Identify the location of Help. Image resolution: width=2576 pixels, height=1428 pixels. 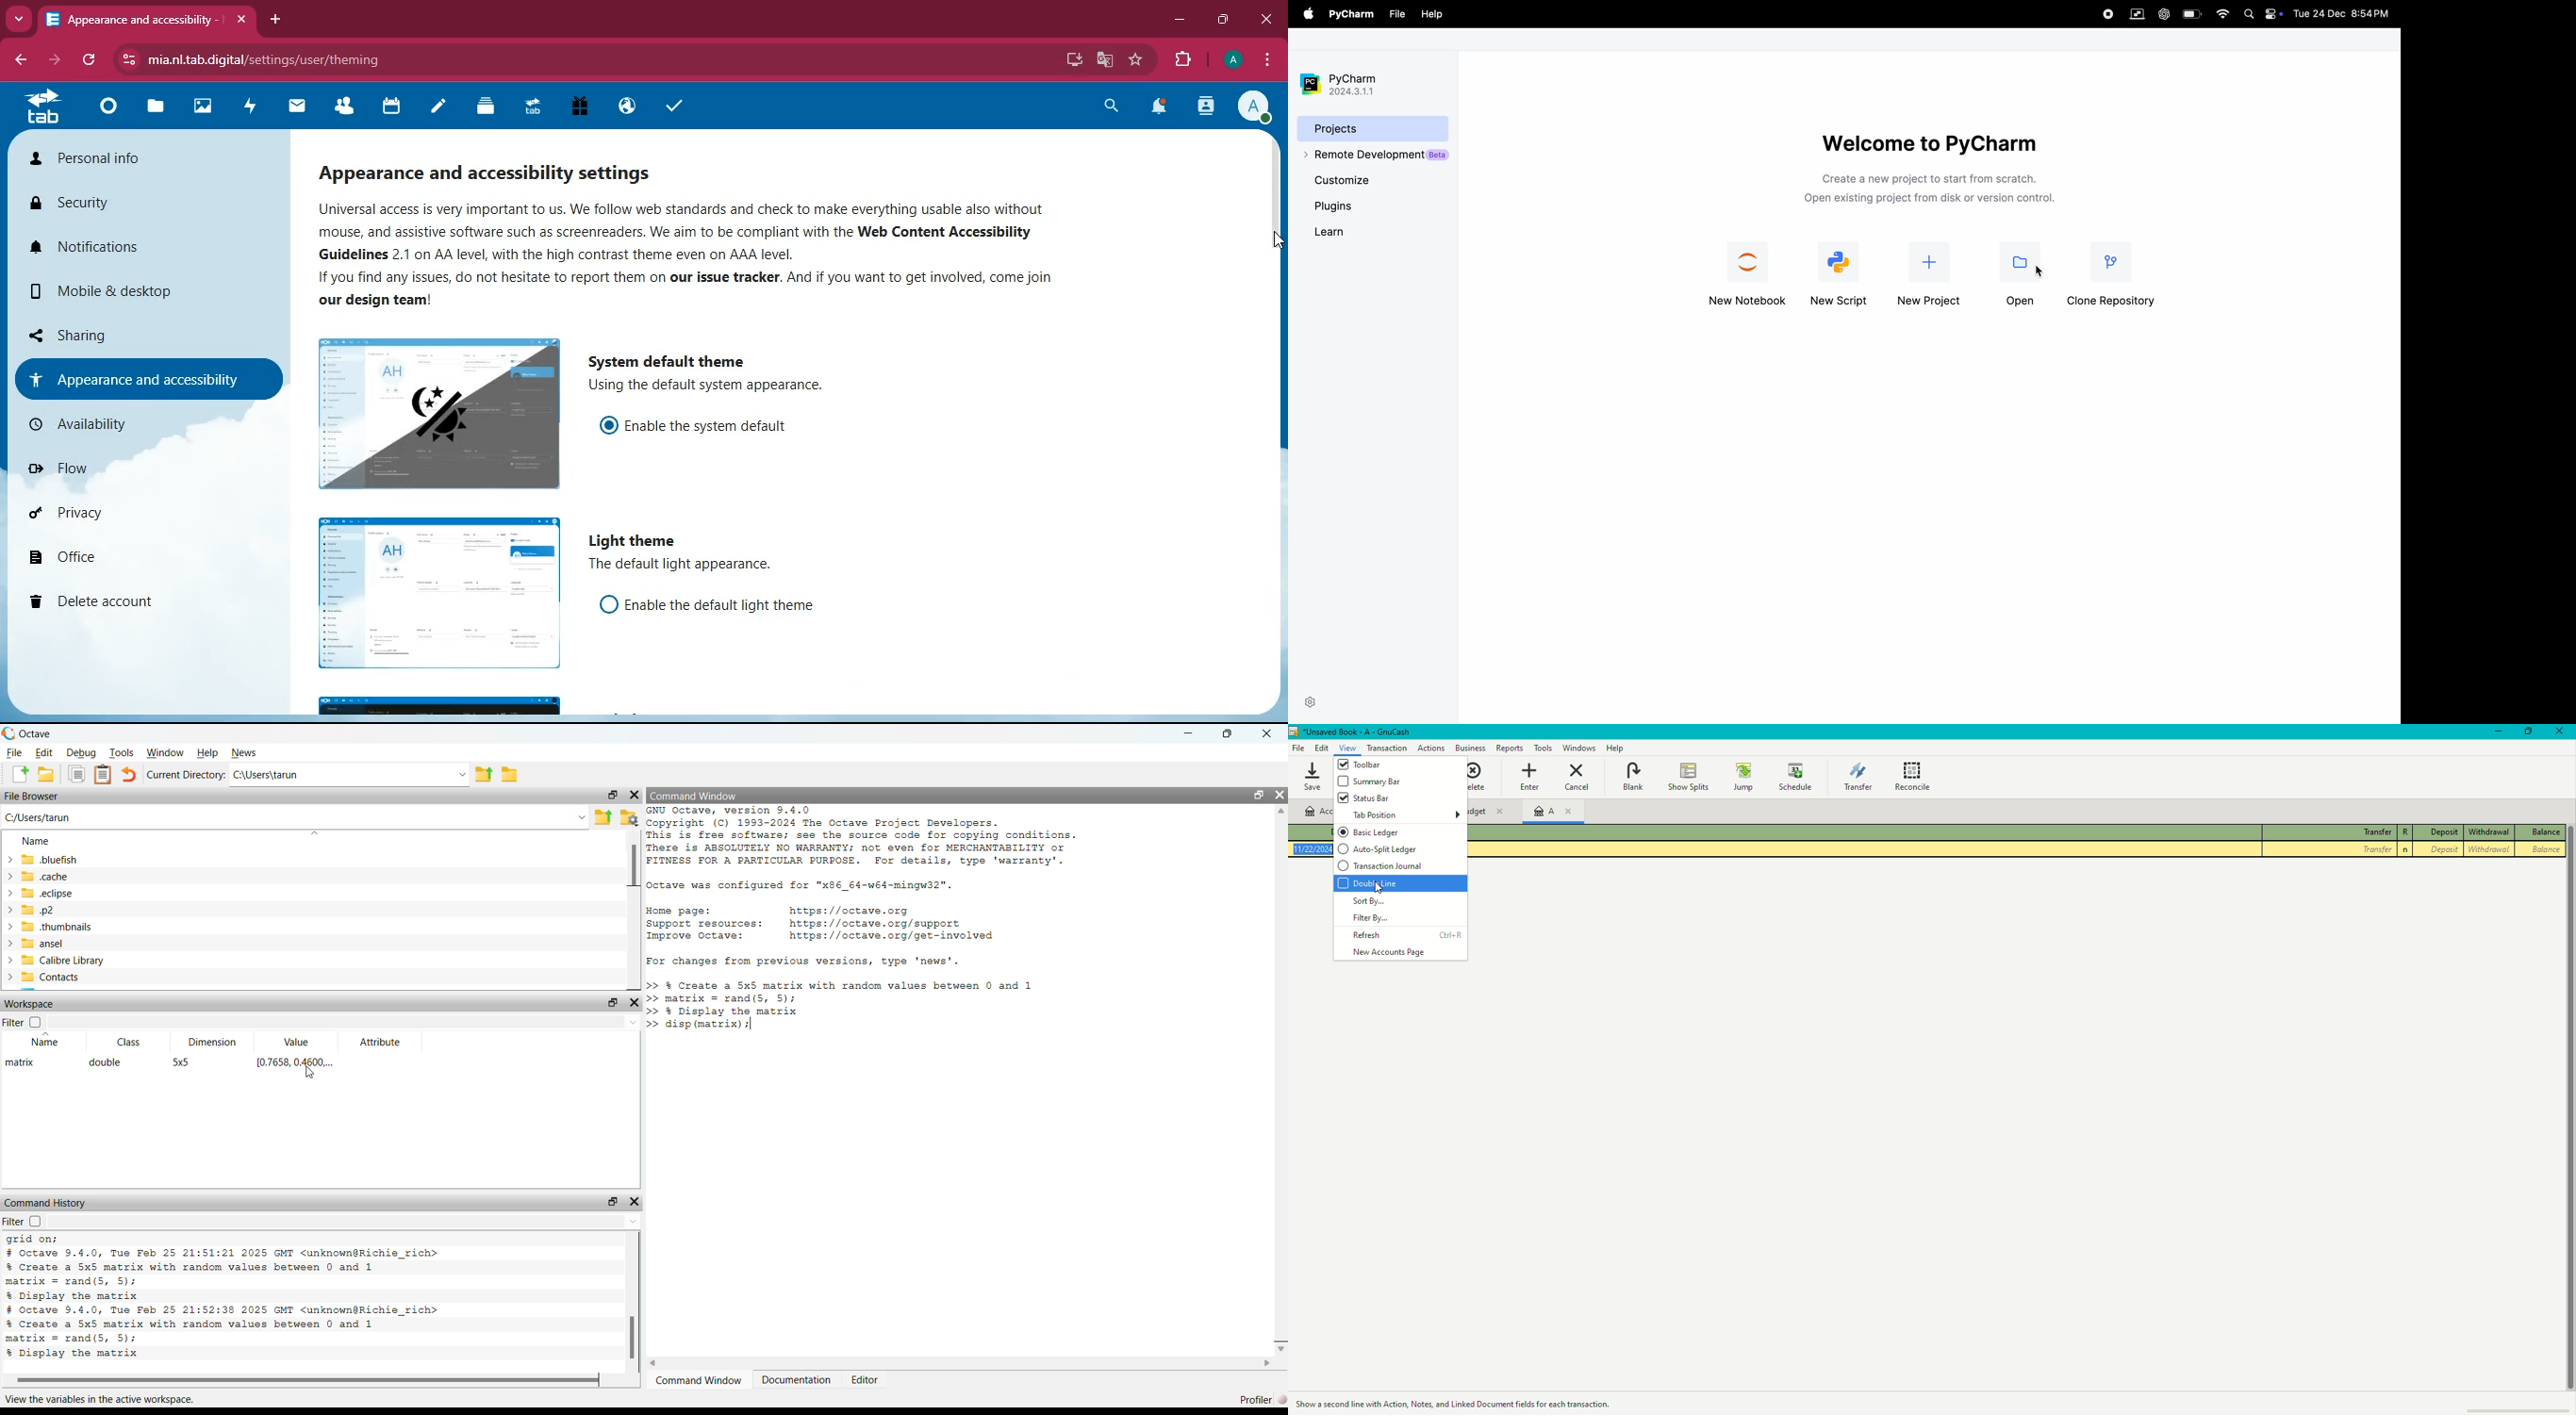
(1618, 748).